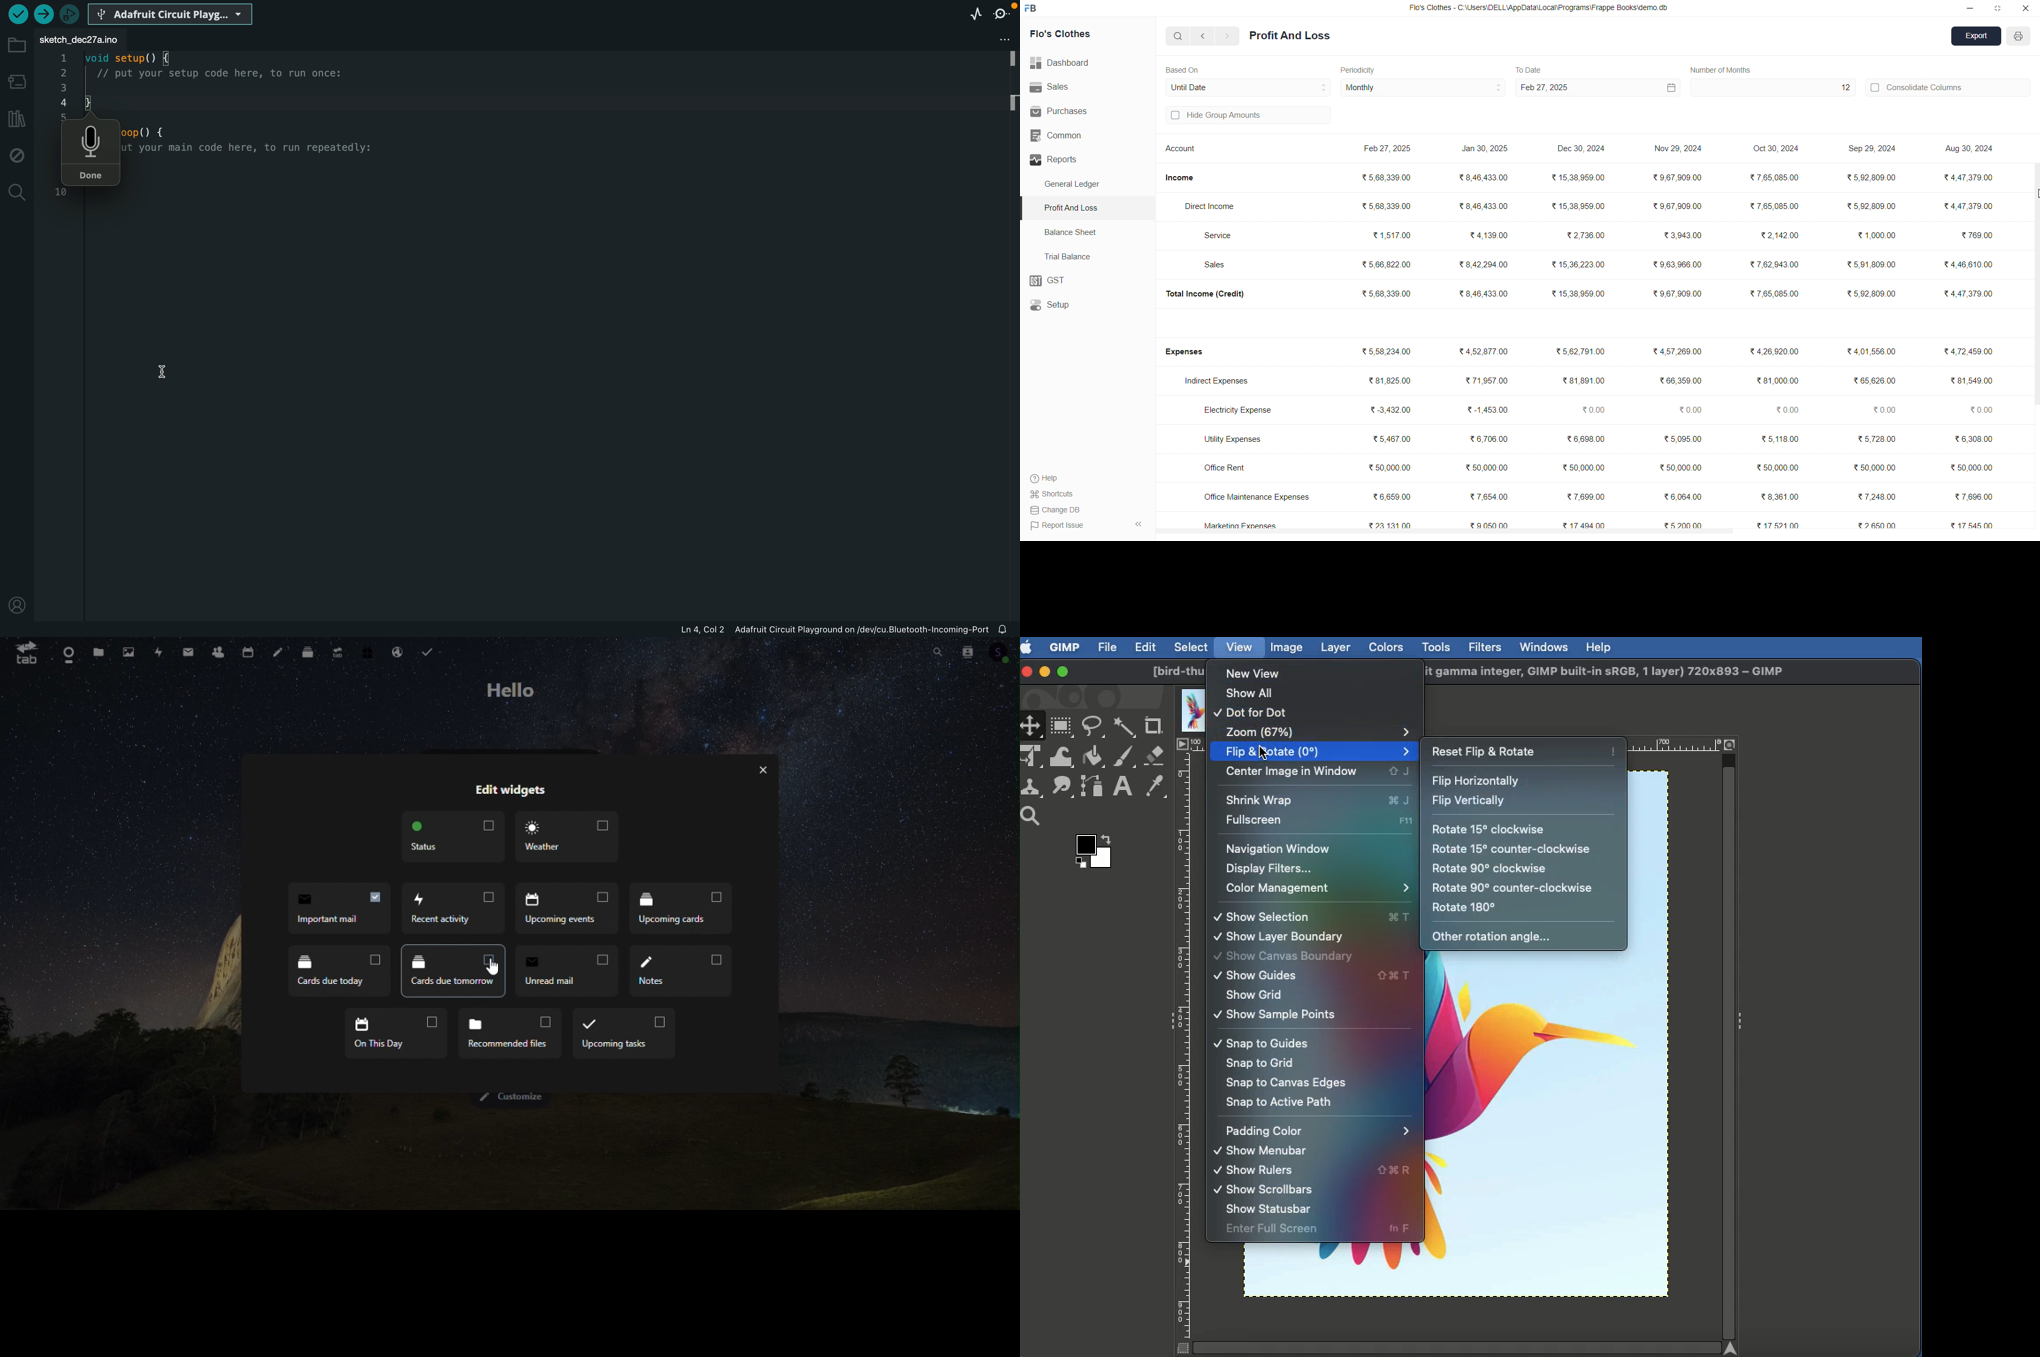  Describe the element at coordinates (1392, 411) in the screenshot. I see `₹3,432.00` at that location.